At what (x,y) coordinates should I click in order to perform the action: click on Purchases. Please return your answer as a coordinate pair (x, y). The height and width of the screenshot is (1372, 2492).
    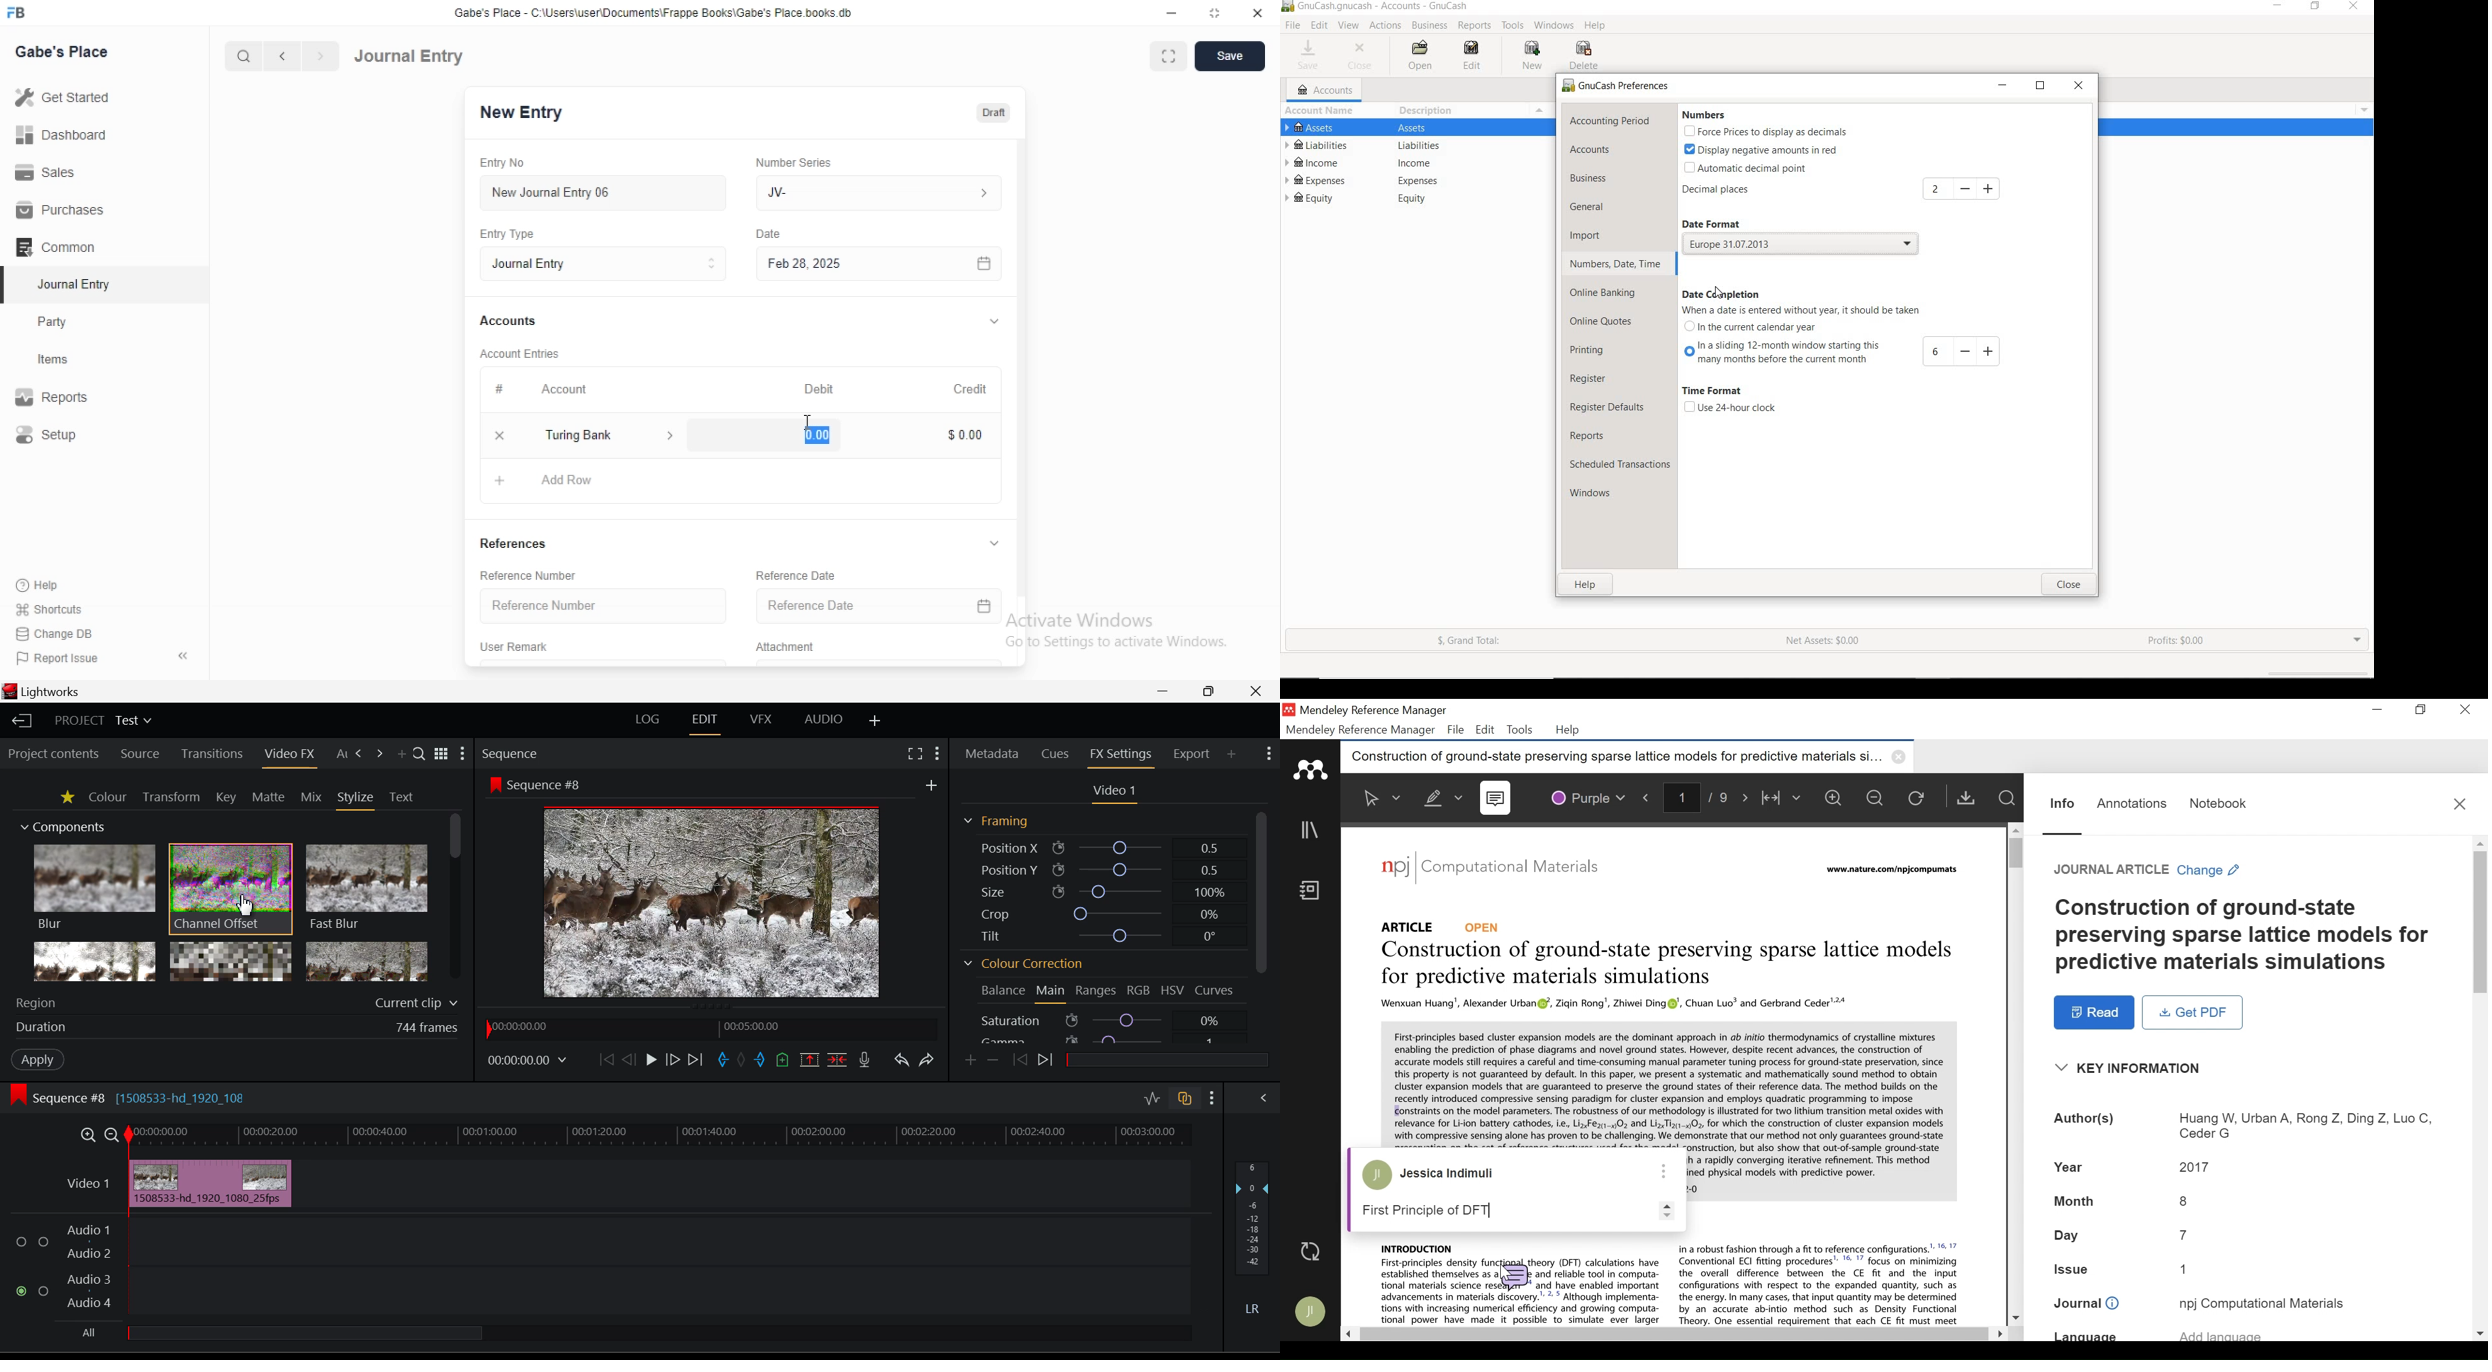
    Looking at the image, I should click on (63, 210).